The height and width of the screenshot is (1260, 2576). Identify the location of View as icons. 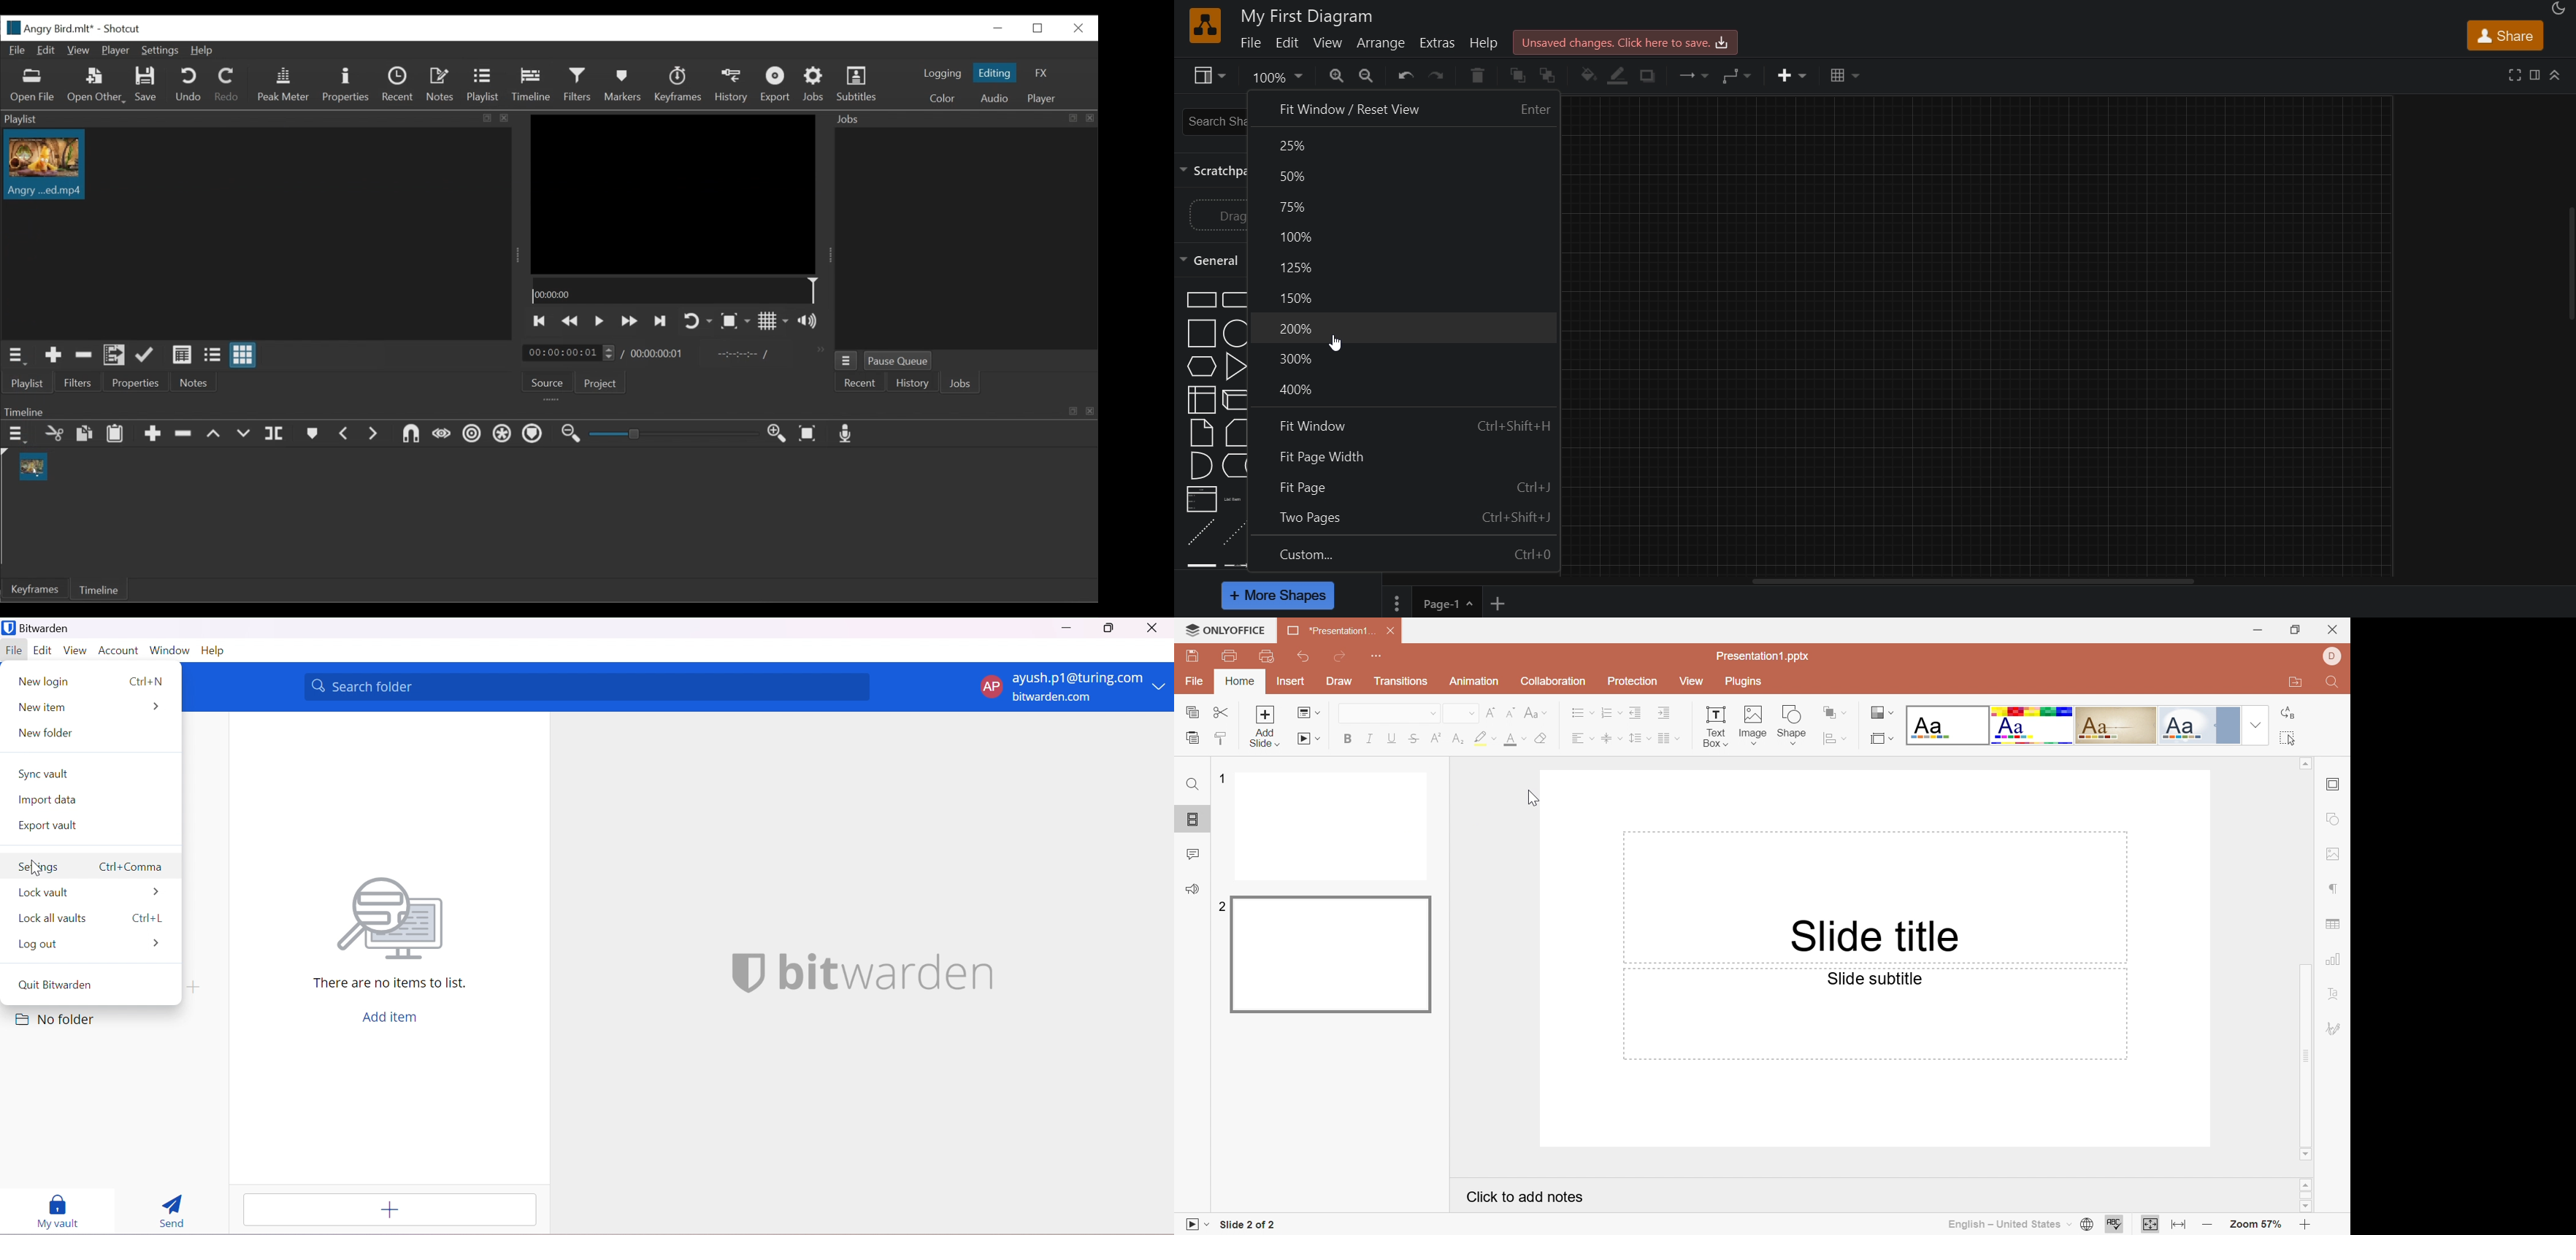
(244, 355).